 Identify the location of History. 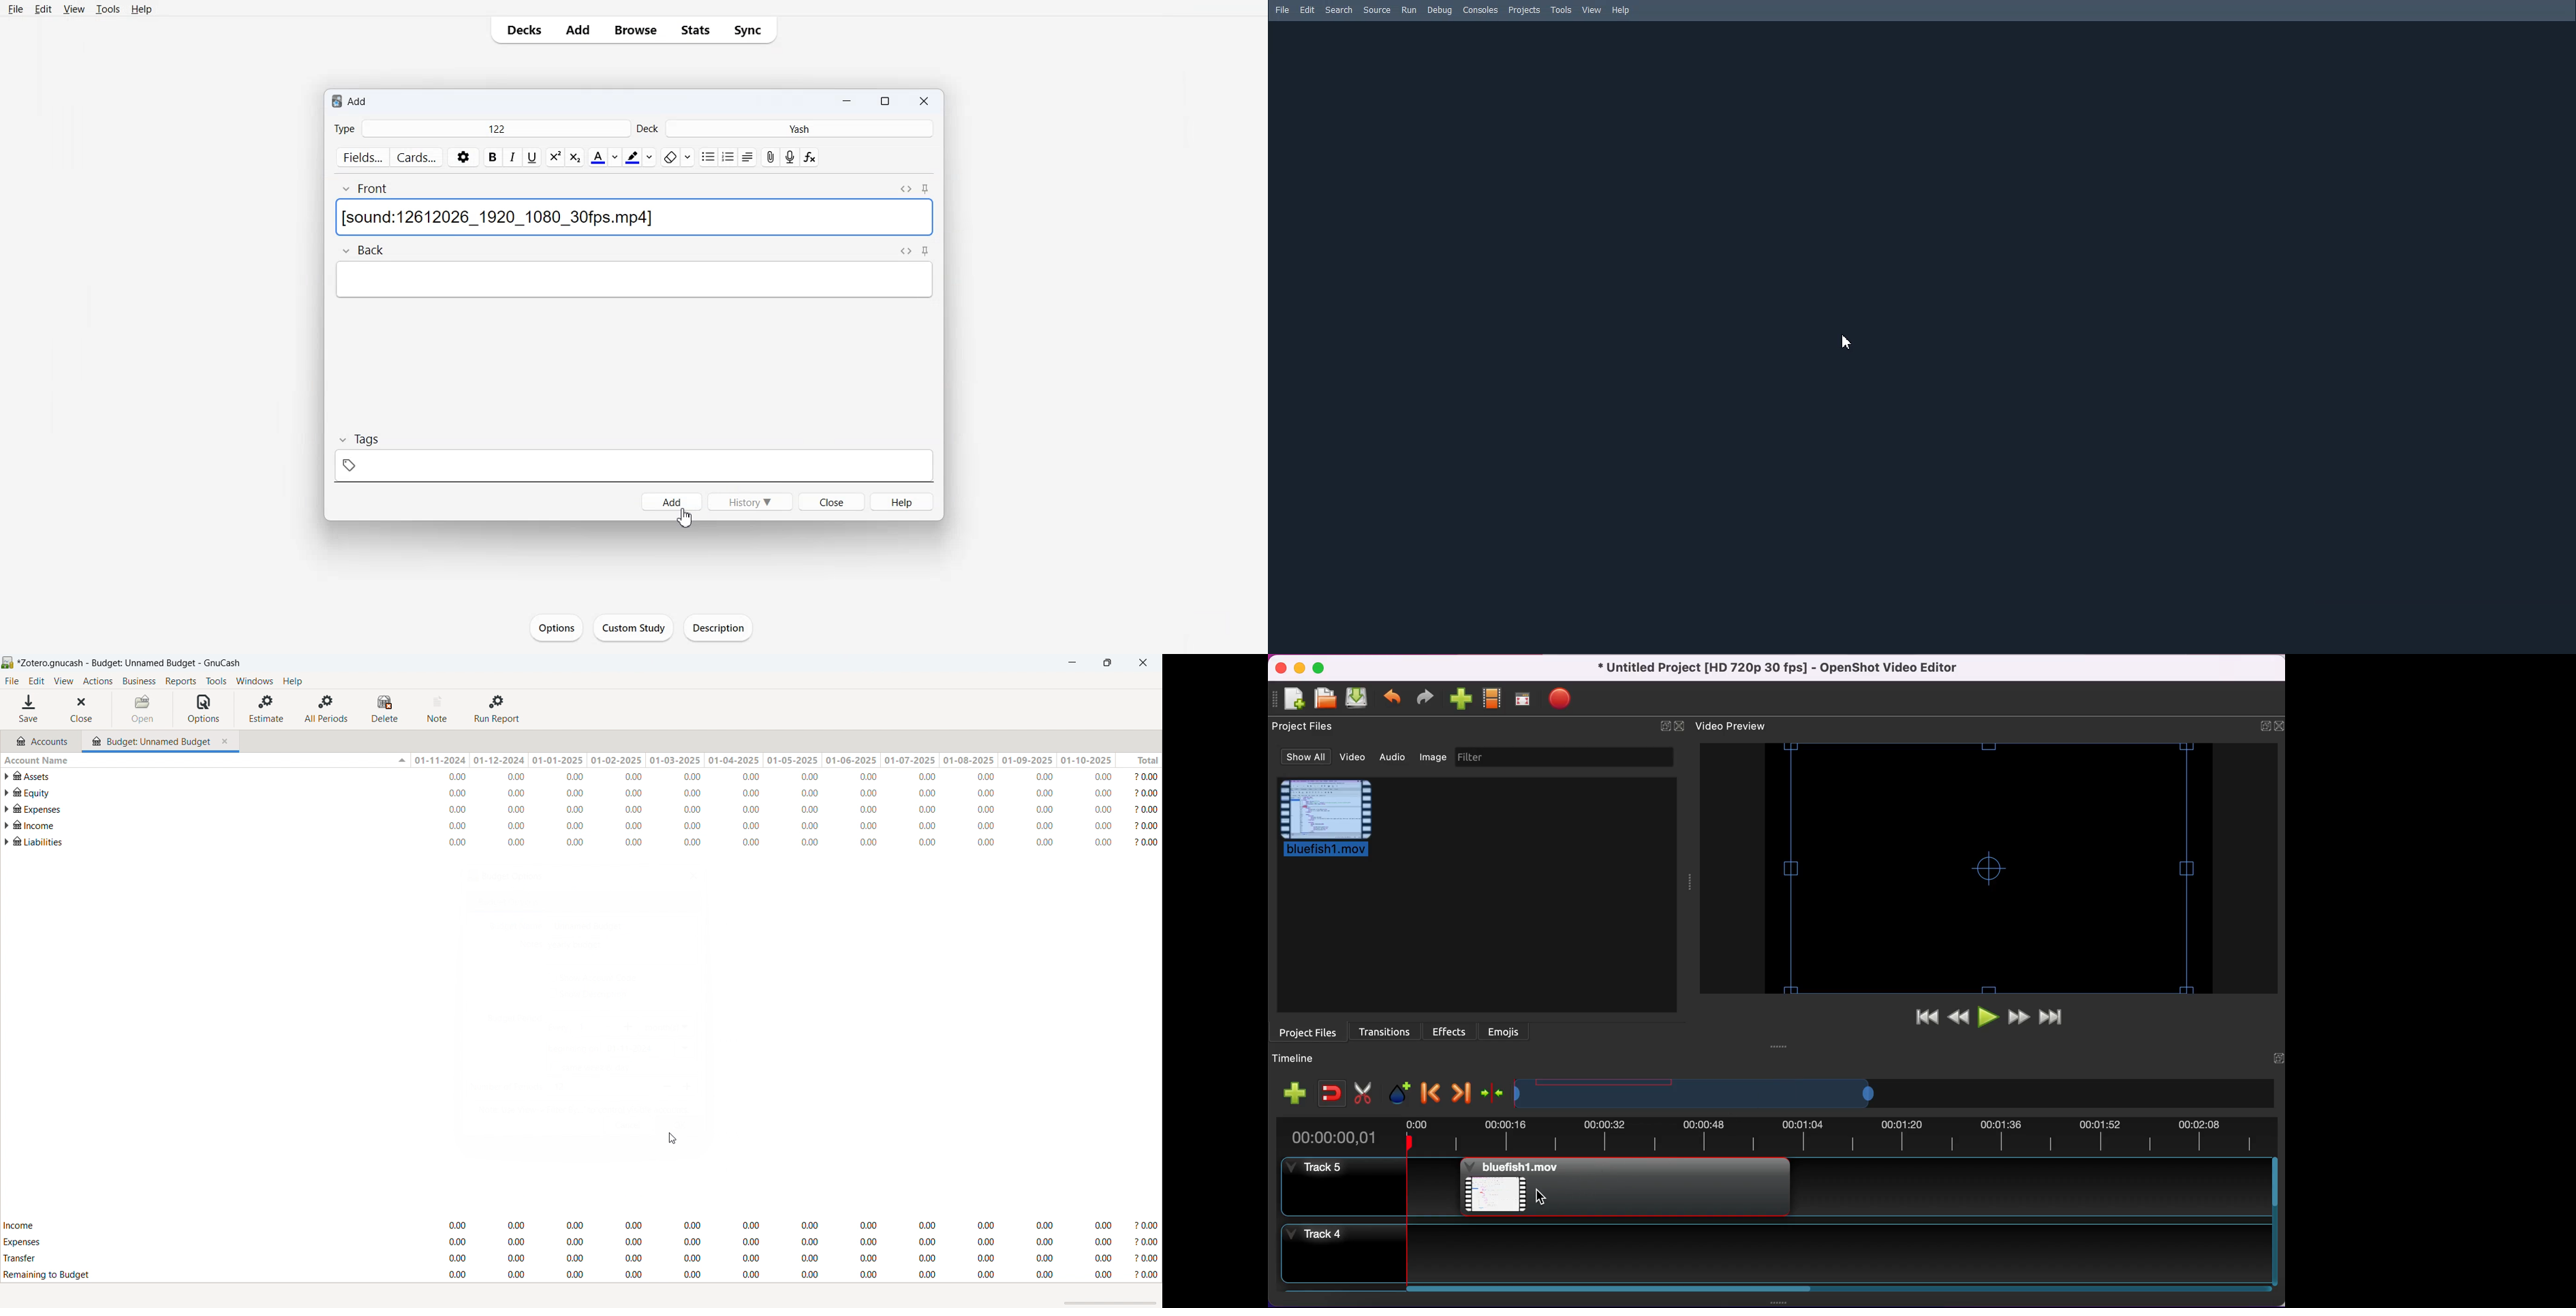
(750, 501).